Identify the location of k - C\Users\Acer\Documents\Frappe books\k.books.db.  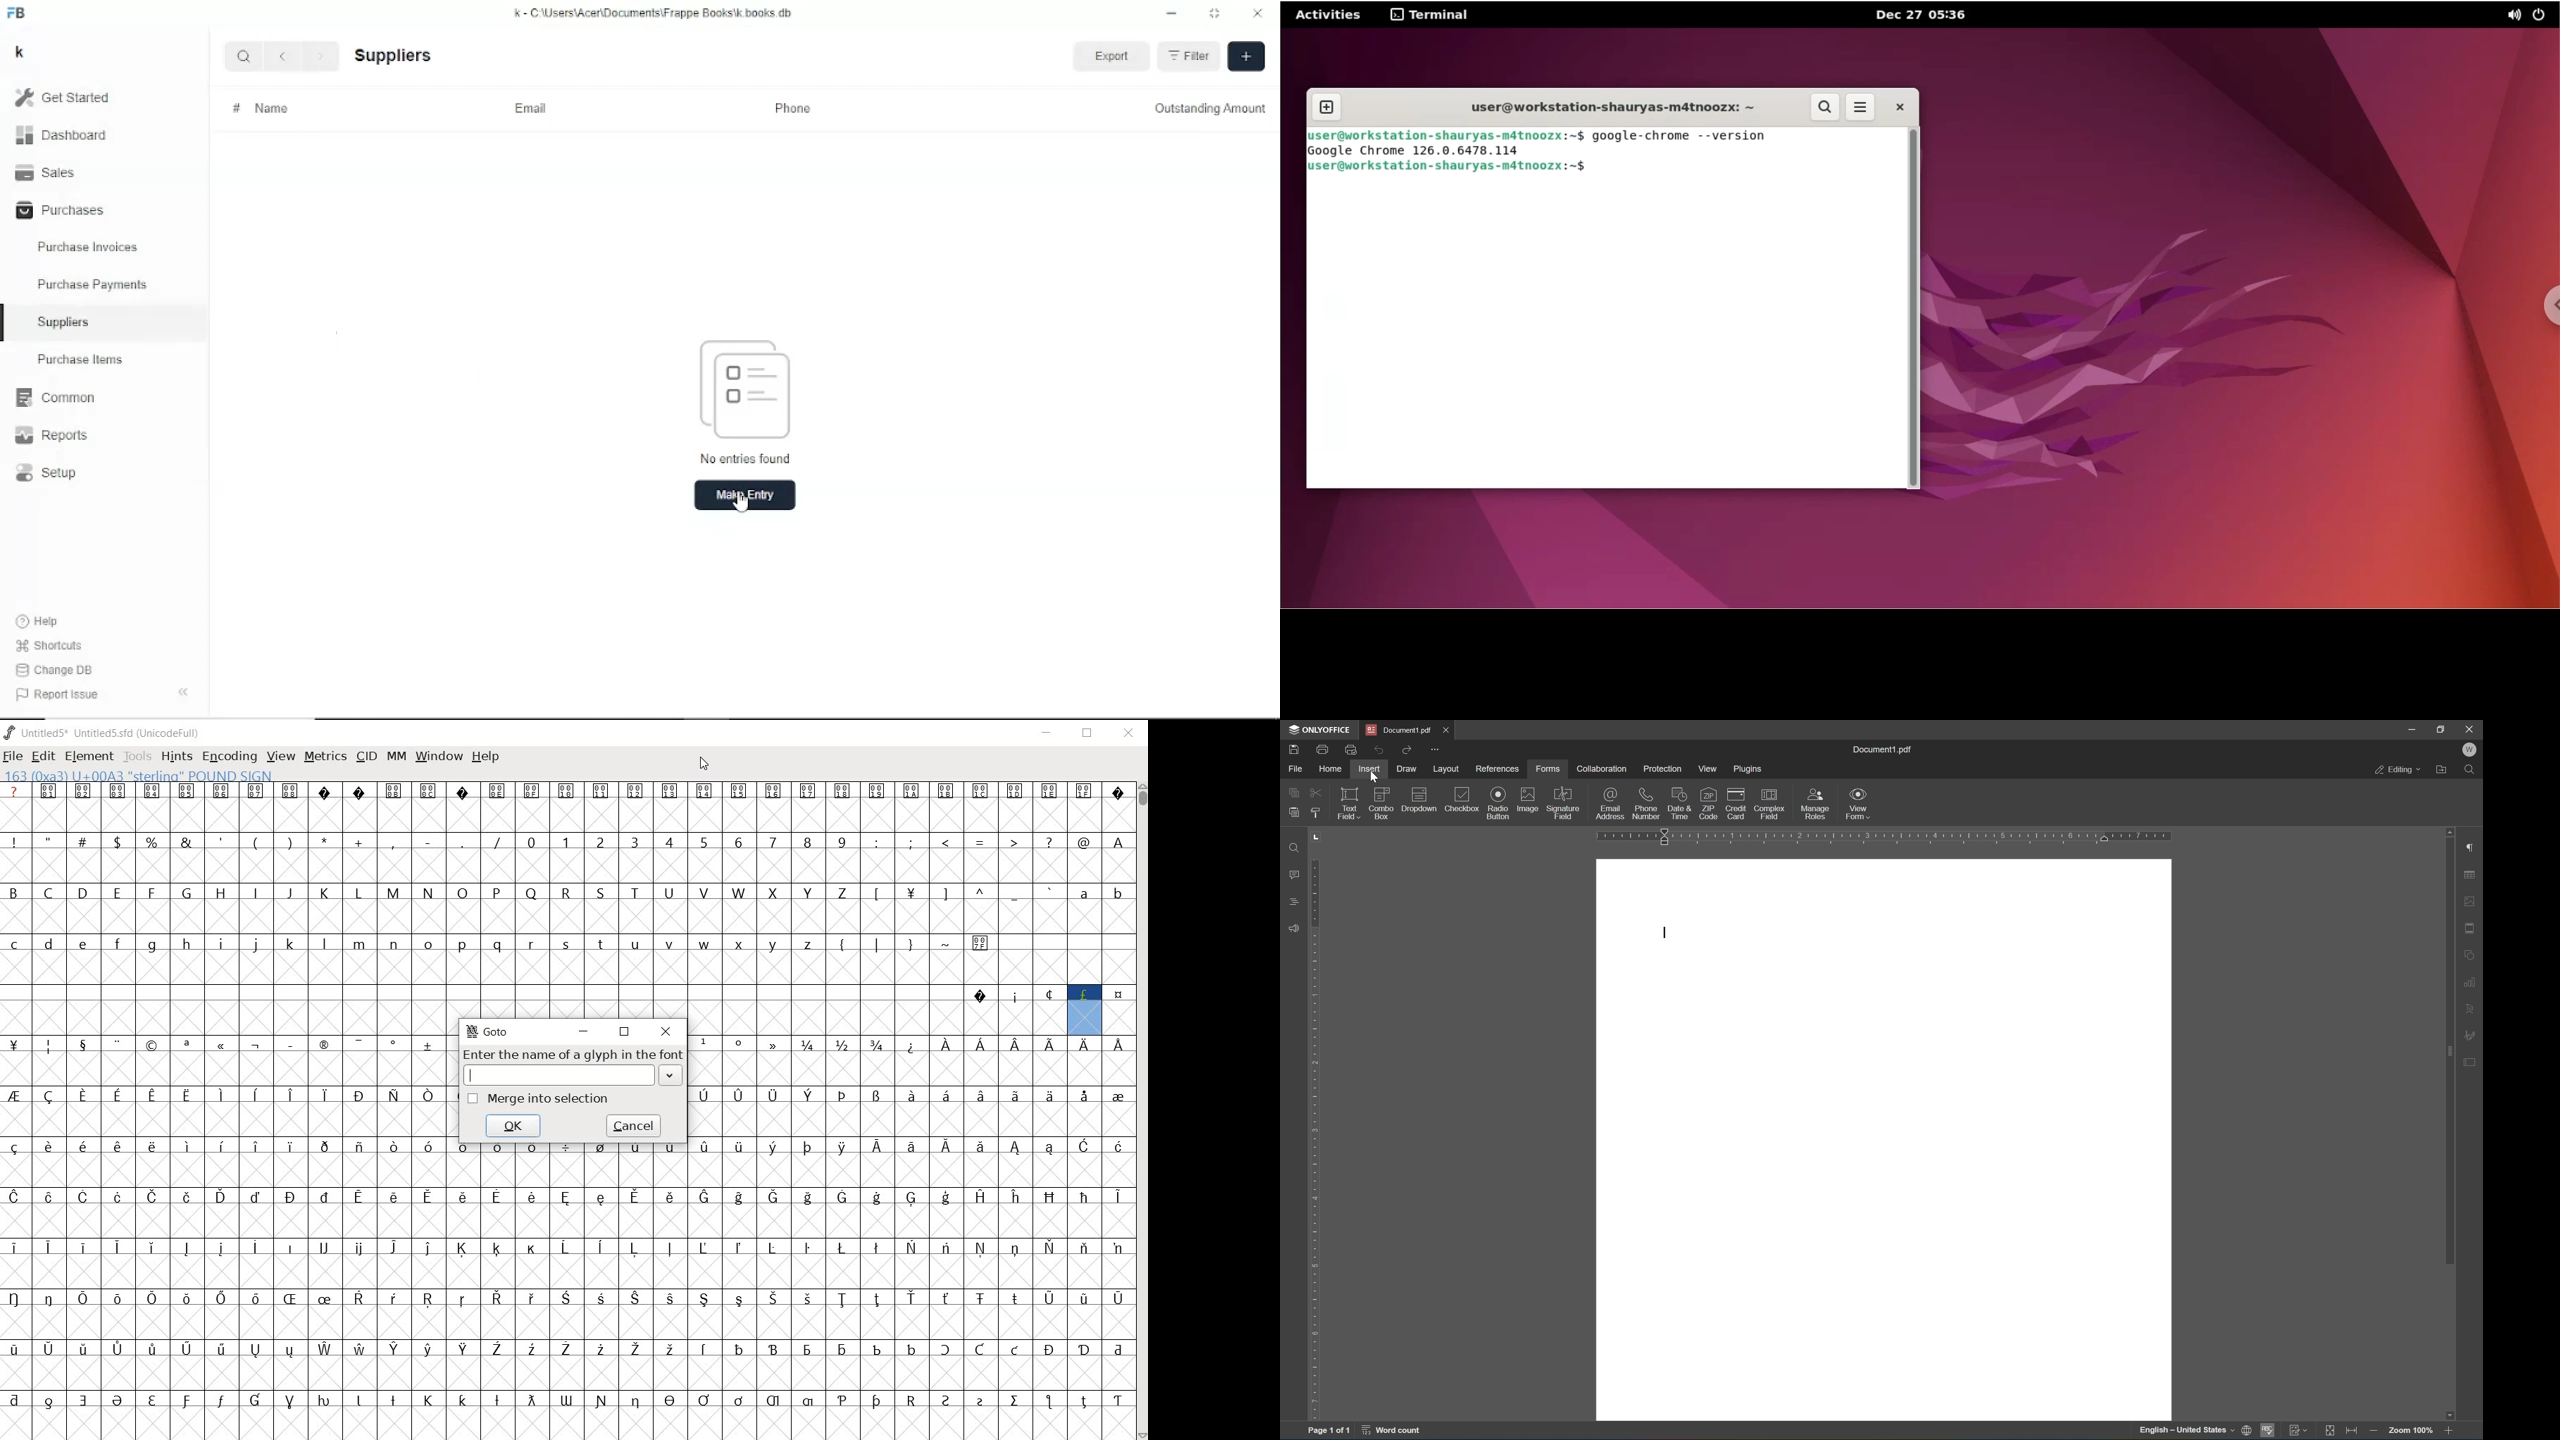
(654, 12).